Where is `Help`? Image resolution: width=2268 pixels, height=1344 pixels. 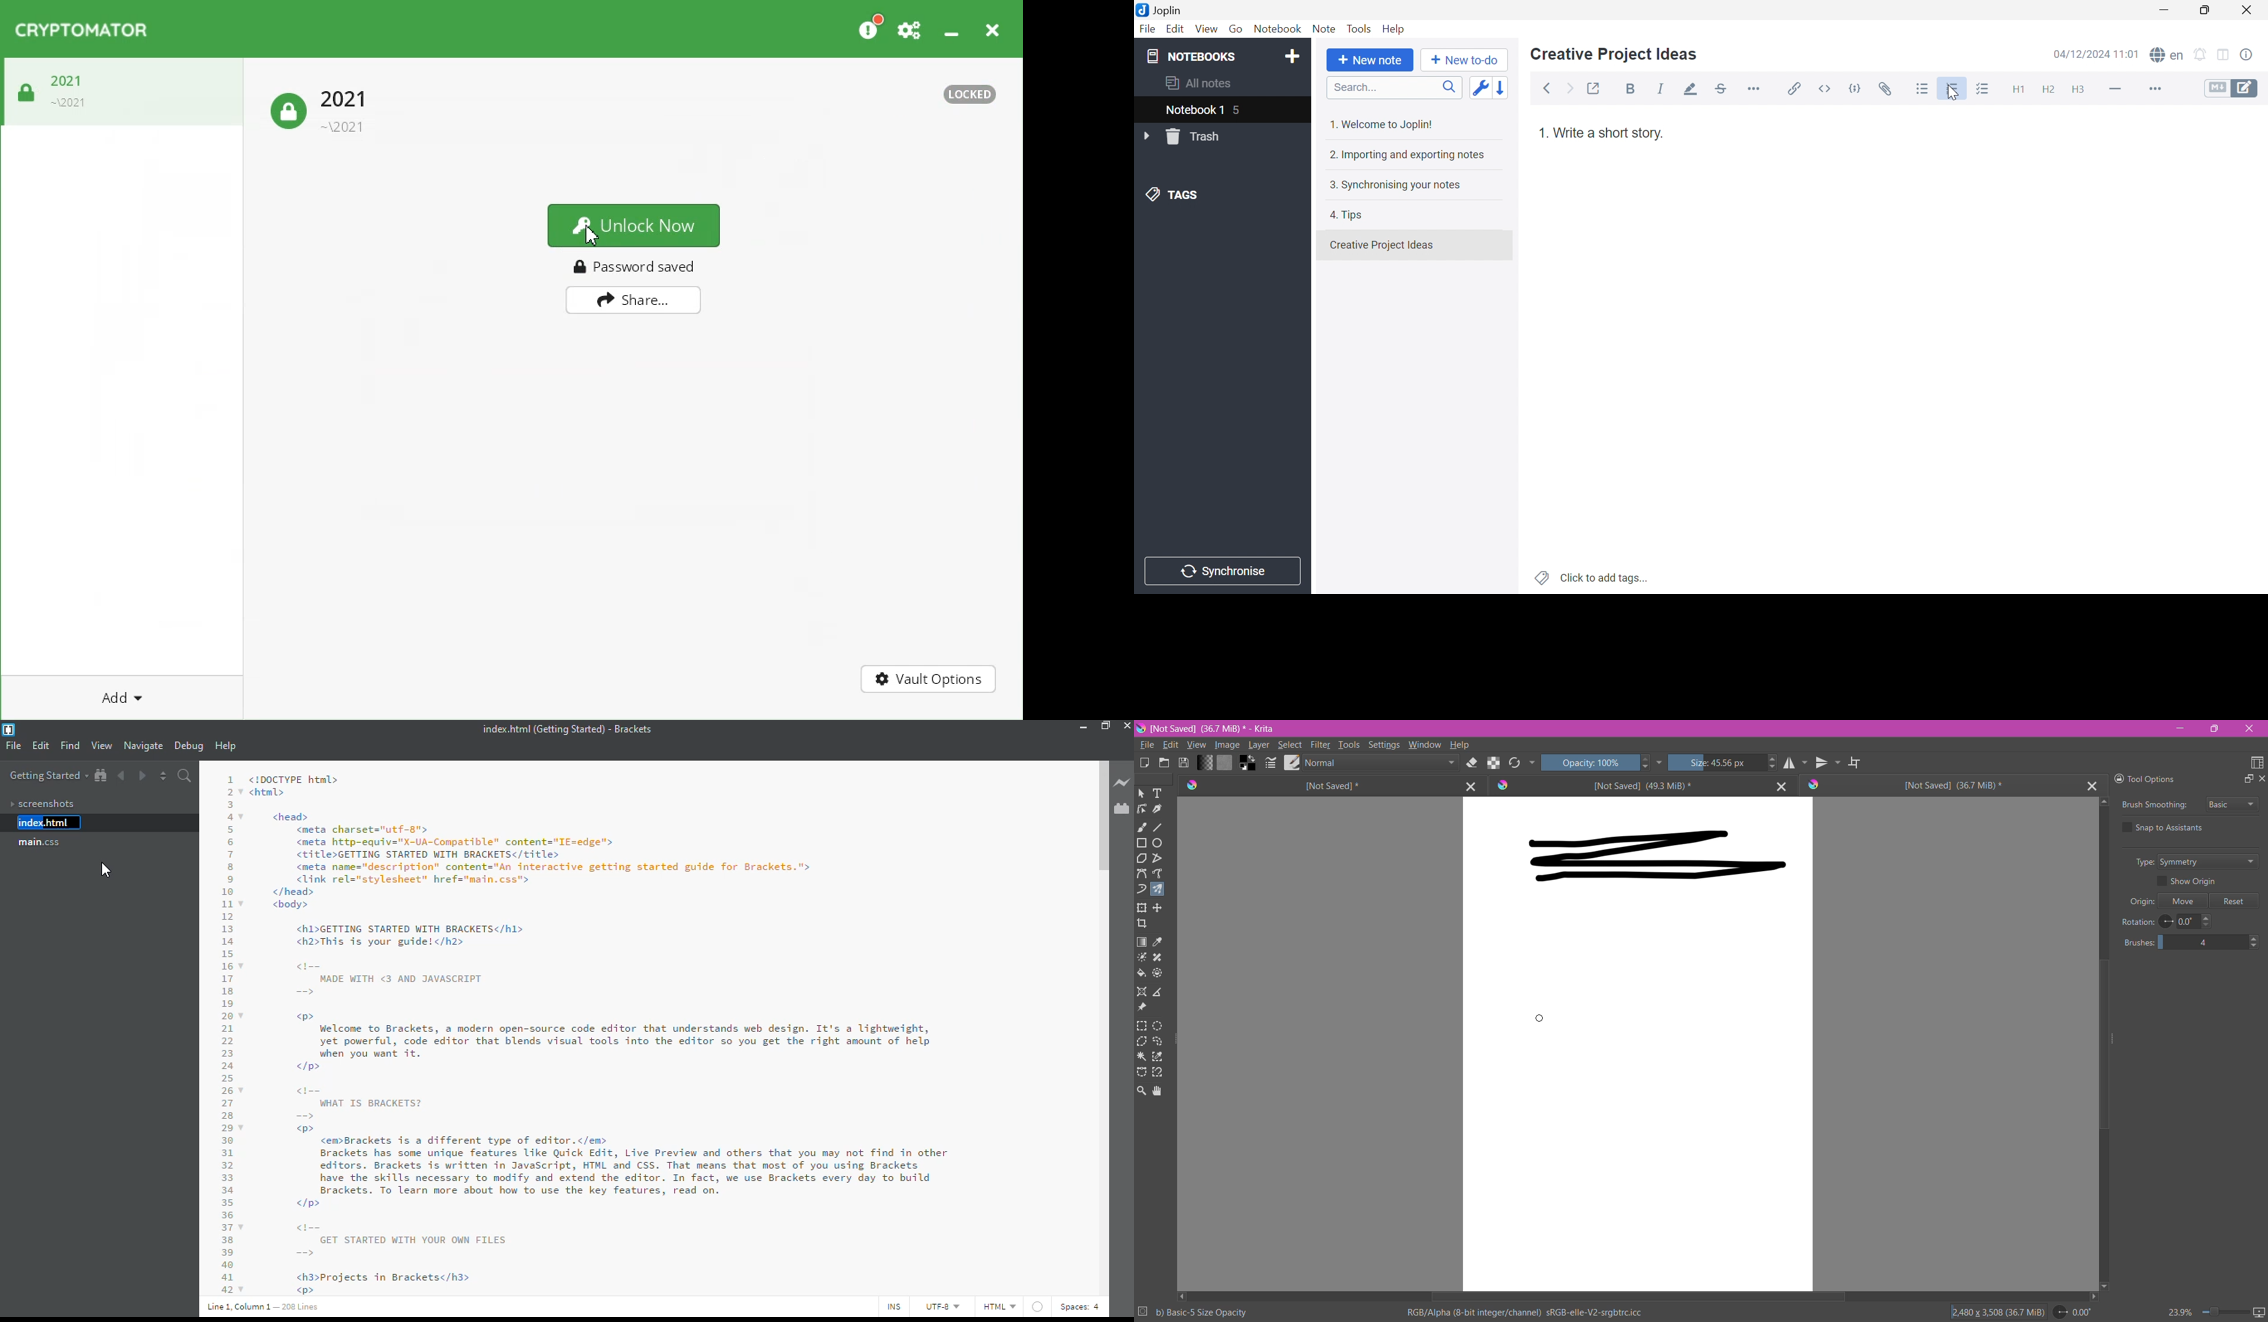
Help is located at coordinates (1394, 28).